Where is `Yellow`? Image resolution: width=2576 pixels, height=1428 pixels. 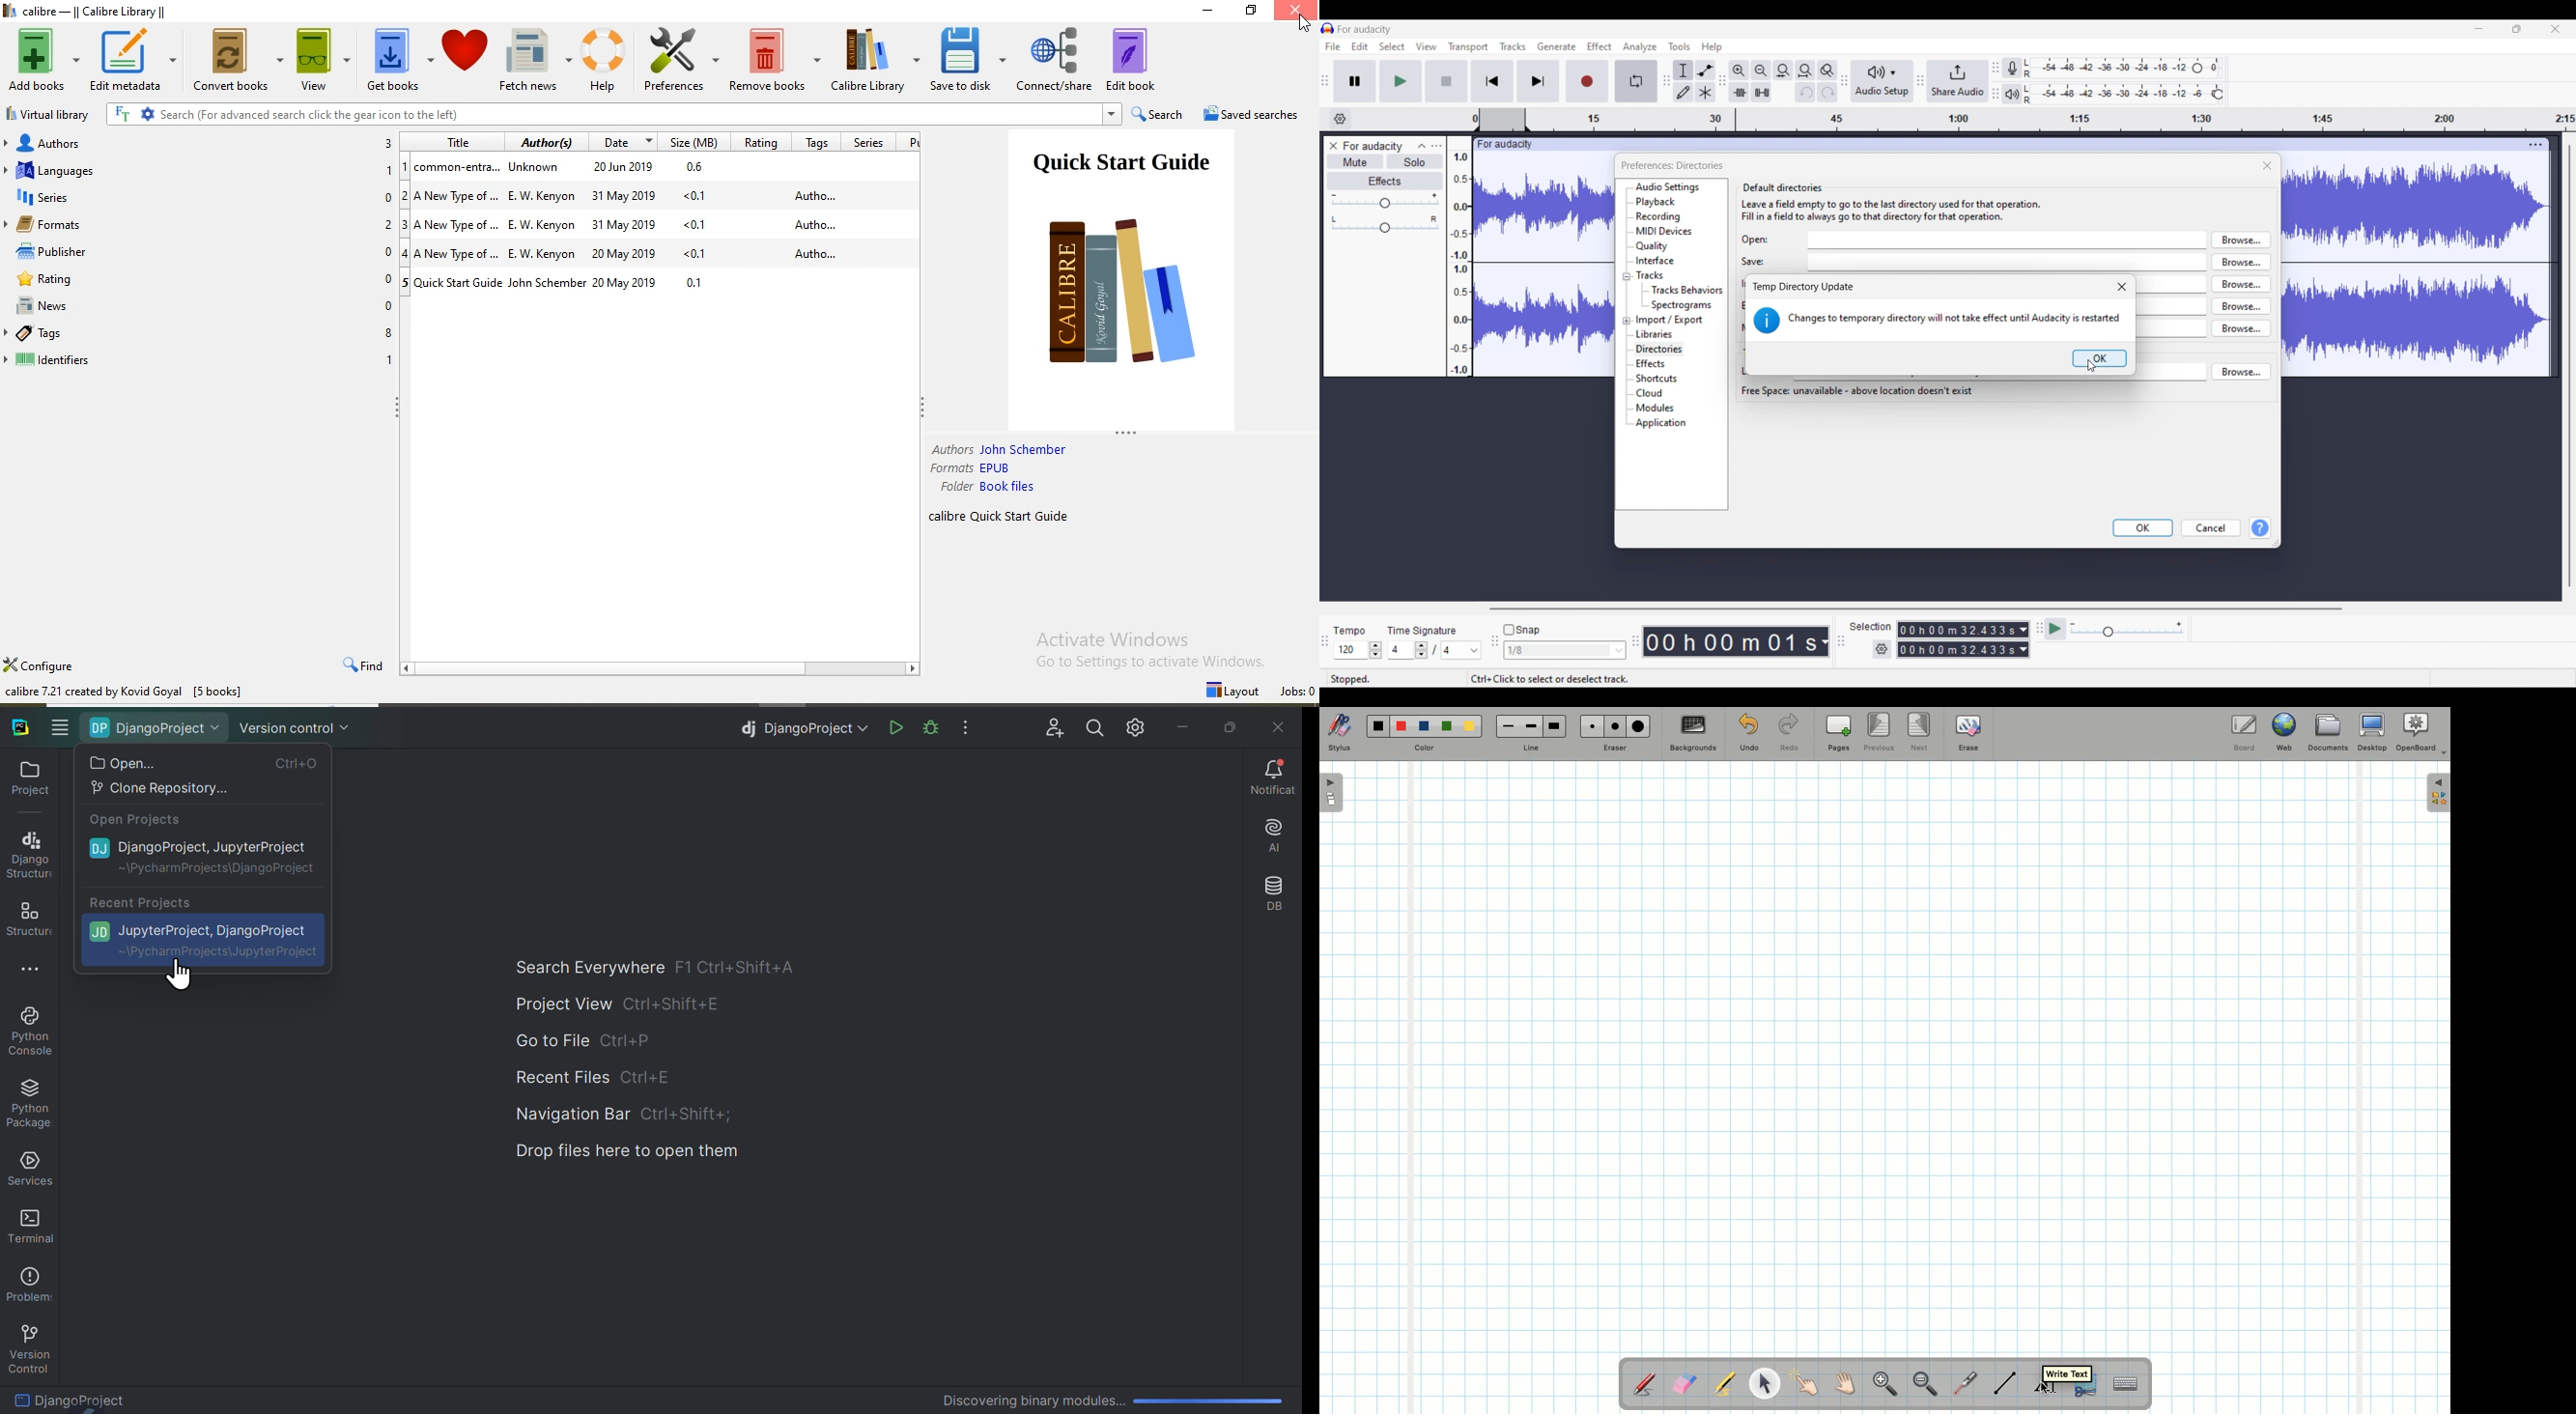 Yellow is located at coordinates (1469, 726).